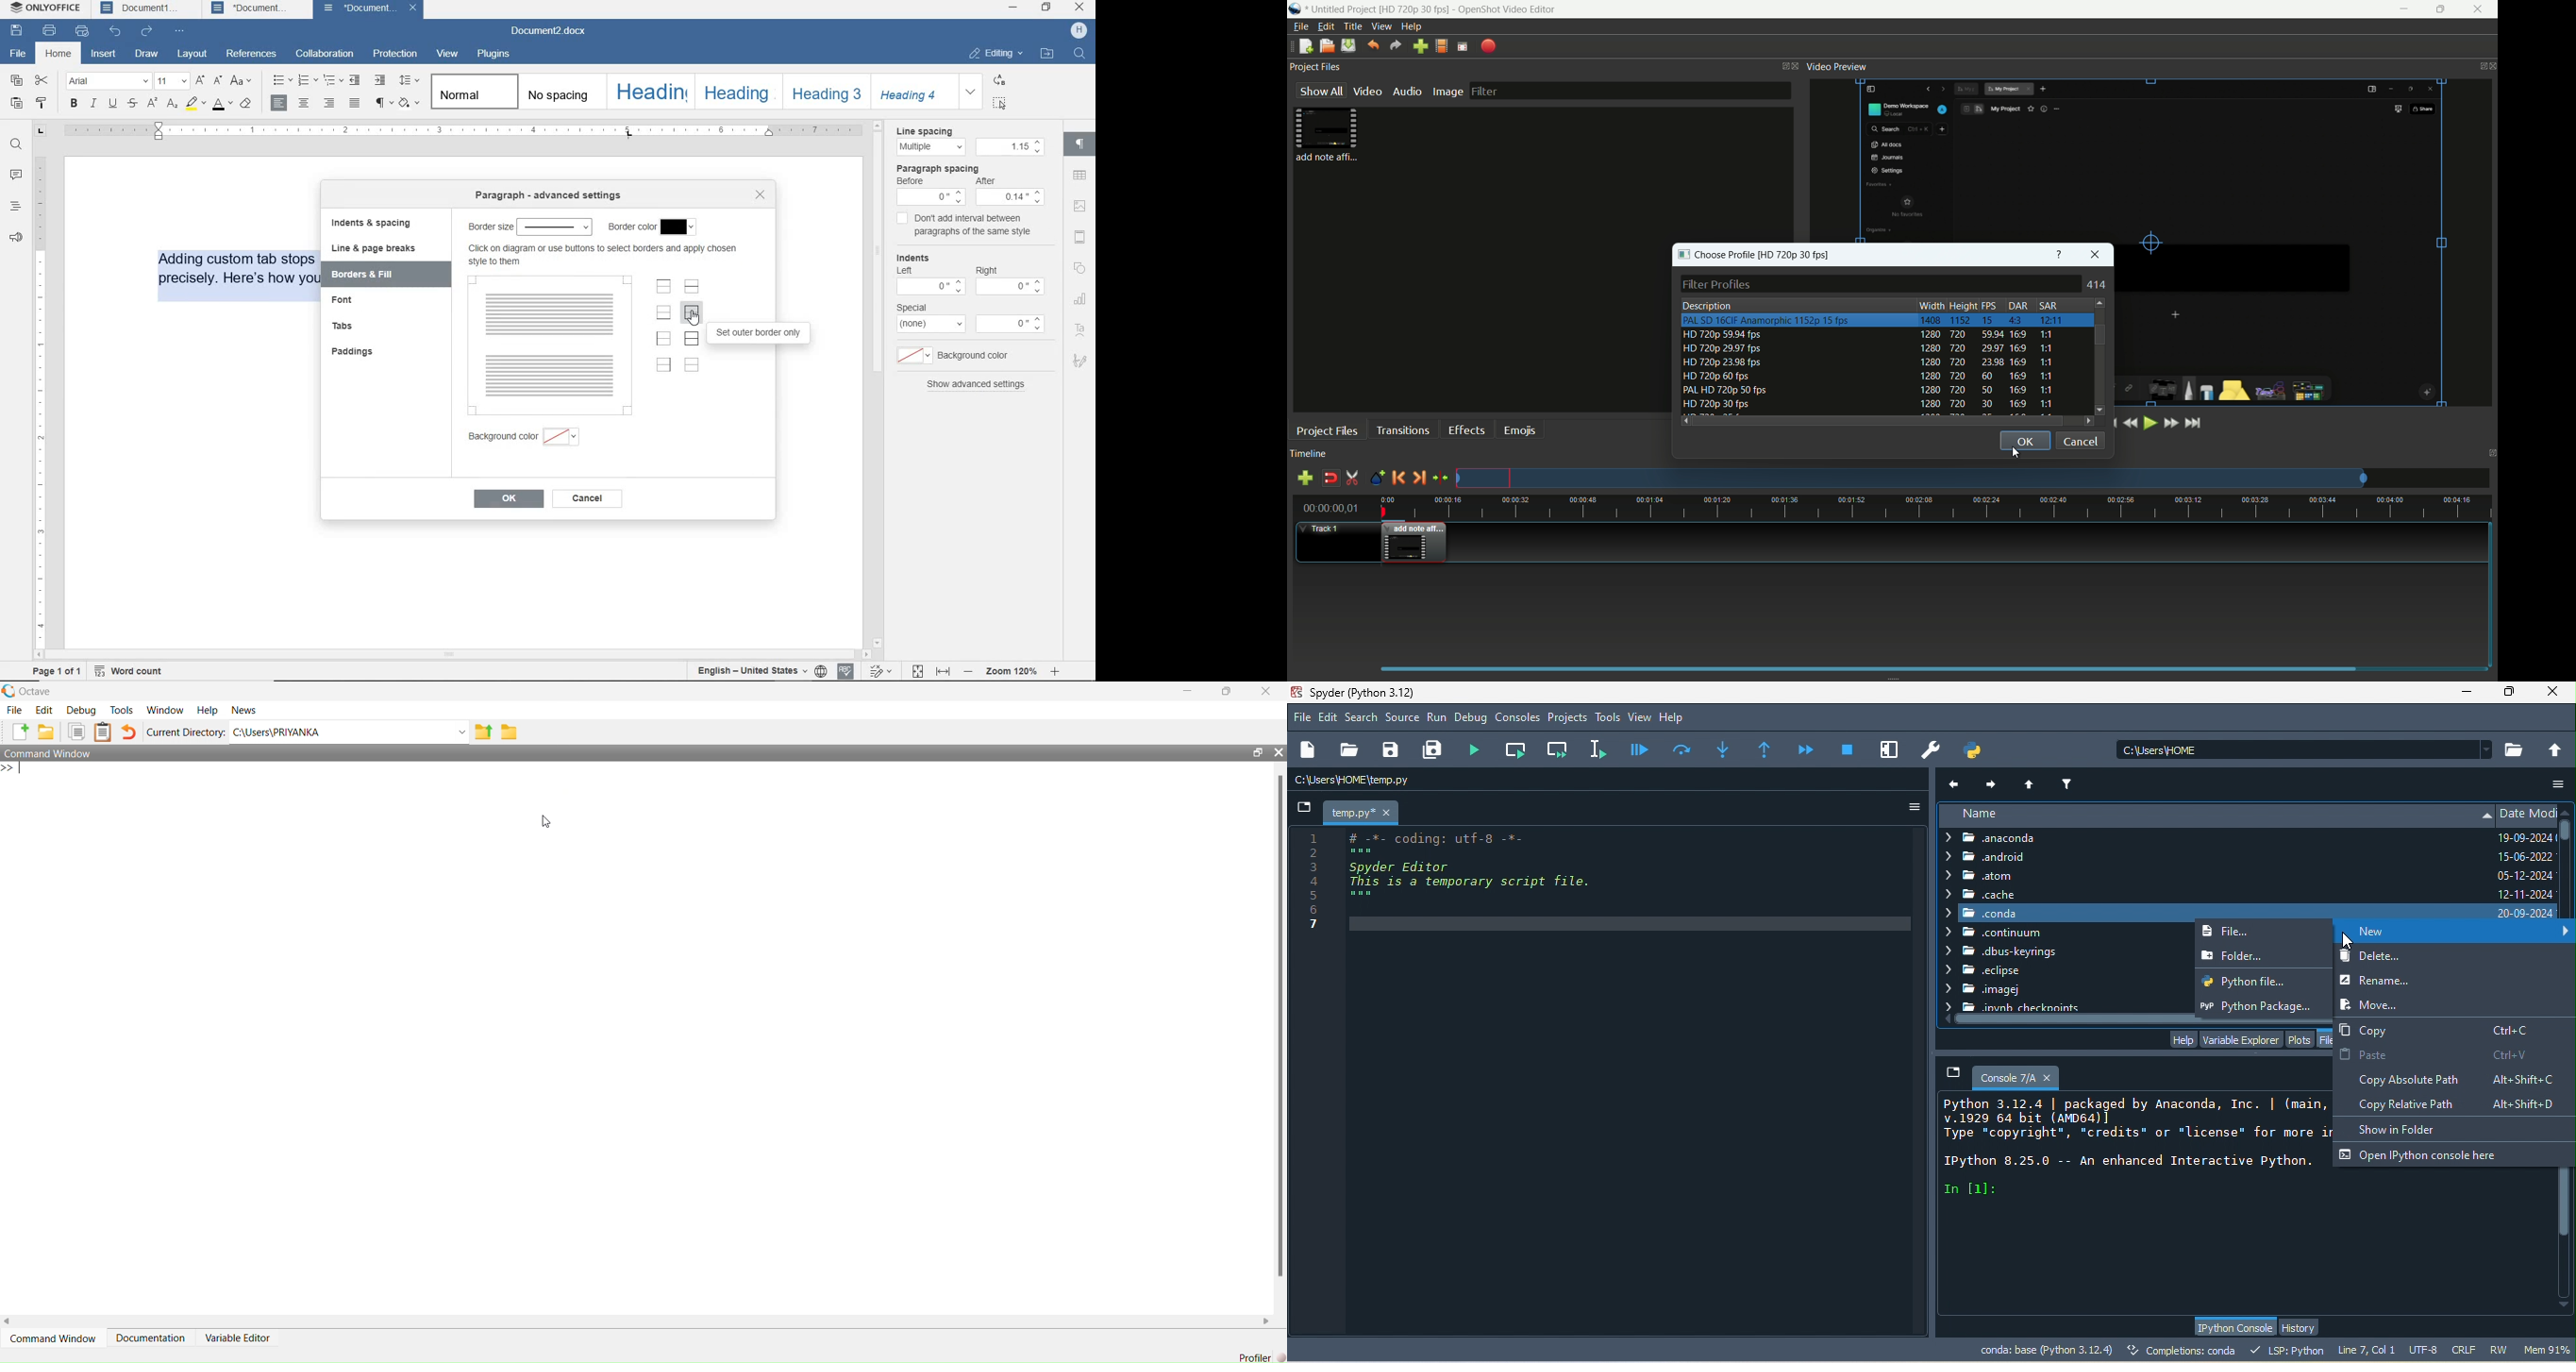 The width and height of the screenshot is (2576, 1372). Describe the element at coordinates (2565, 1307) in the screenshot. I see `scroll down` at that location.